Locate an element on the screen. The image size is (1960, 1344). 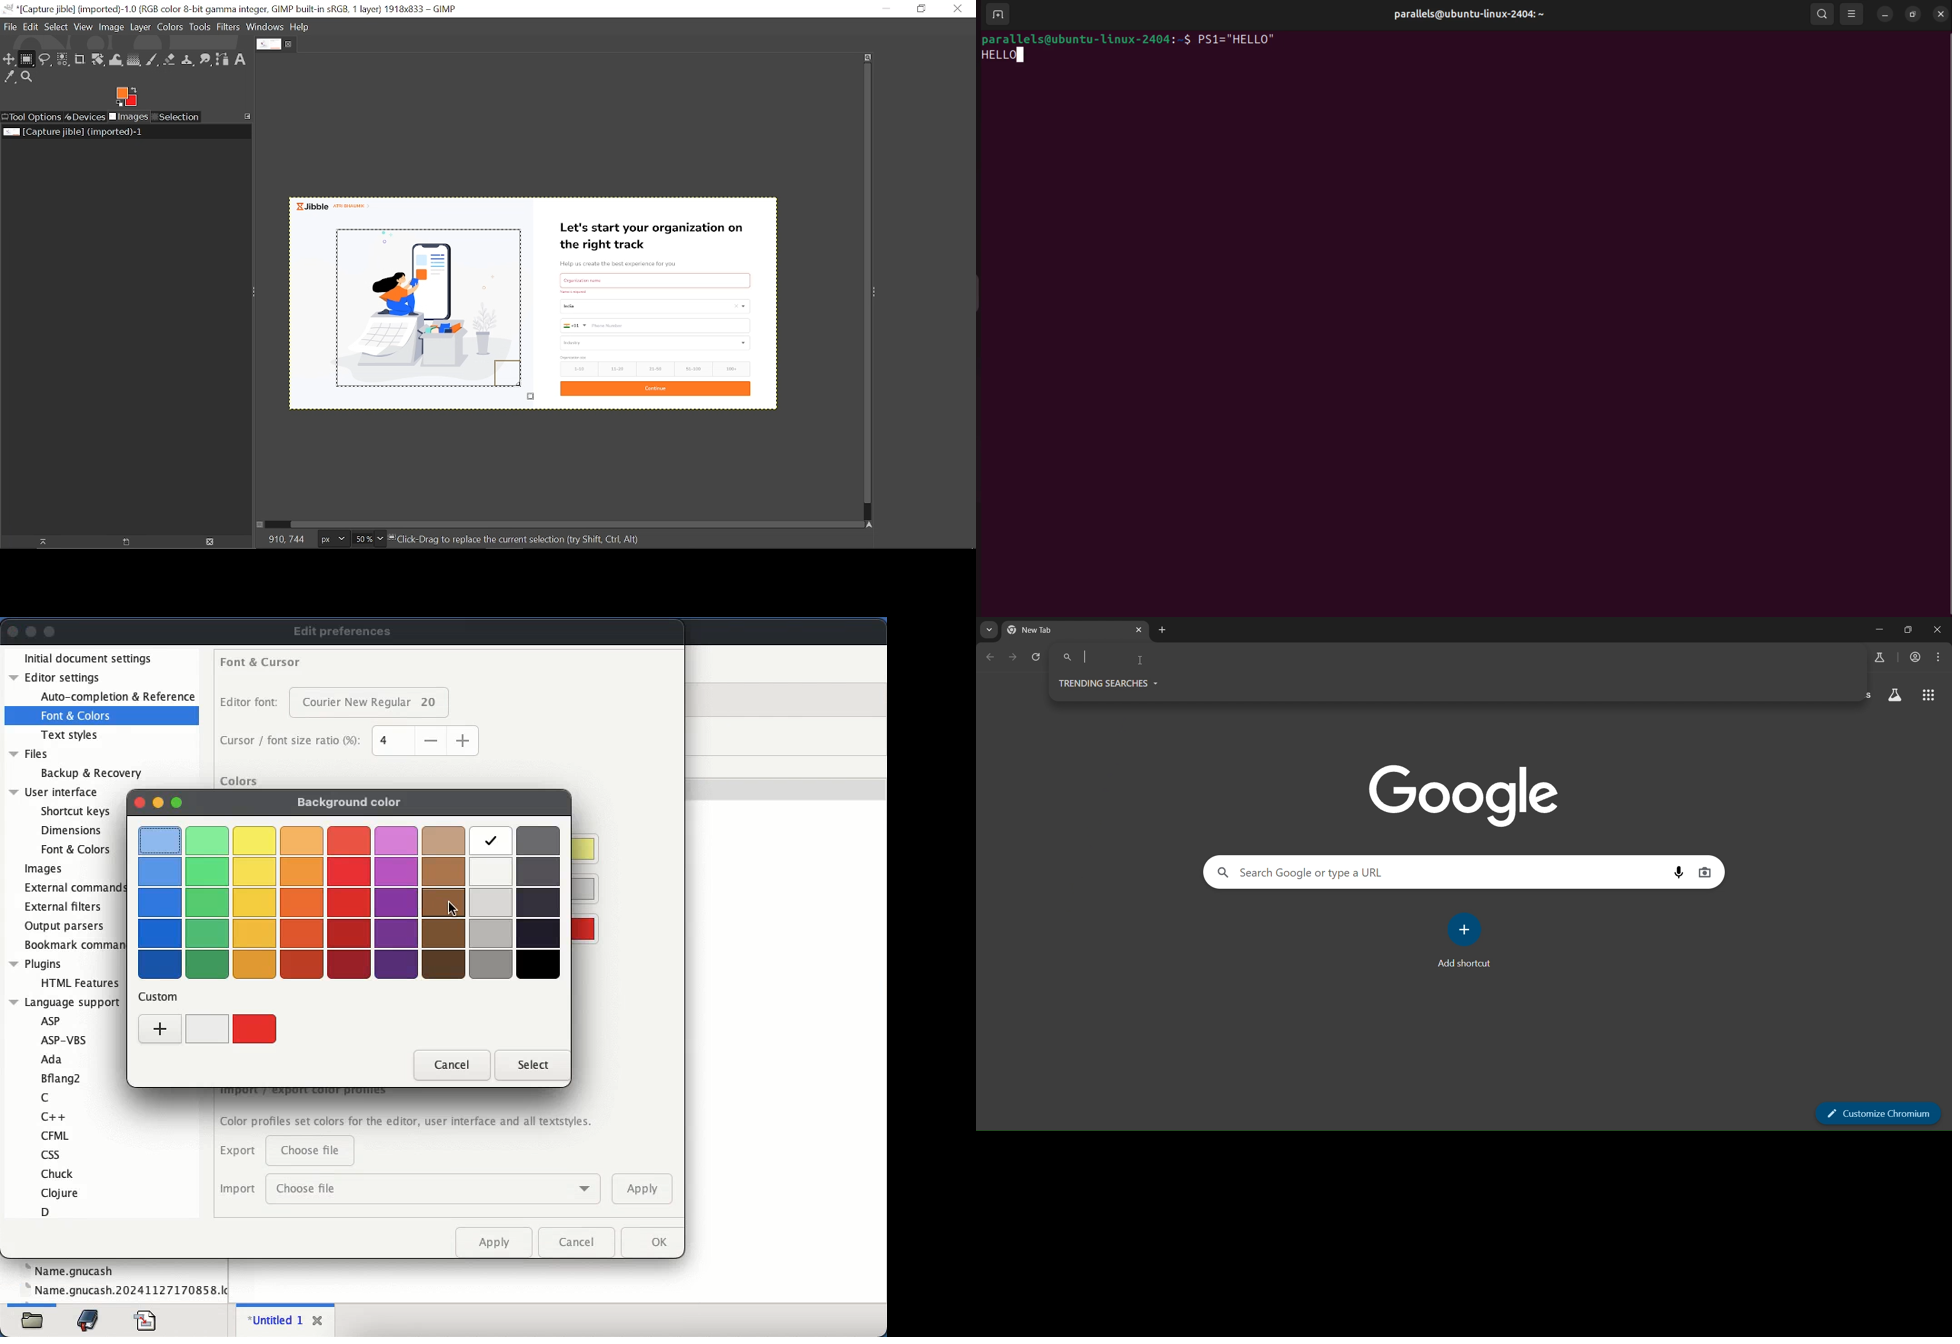
background color is located at coordinates (350, 805).